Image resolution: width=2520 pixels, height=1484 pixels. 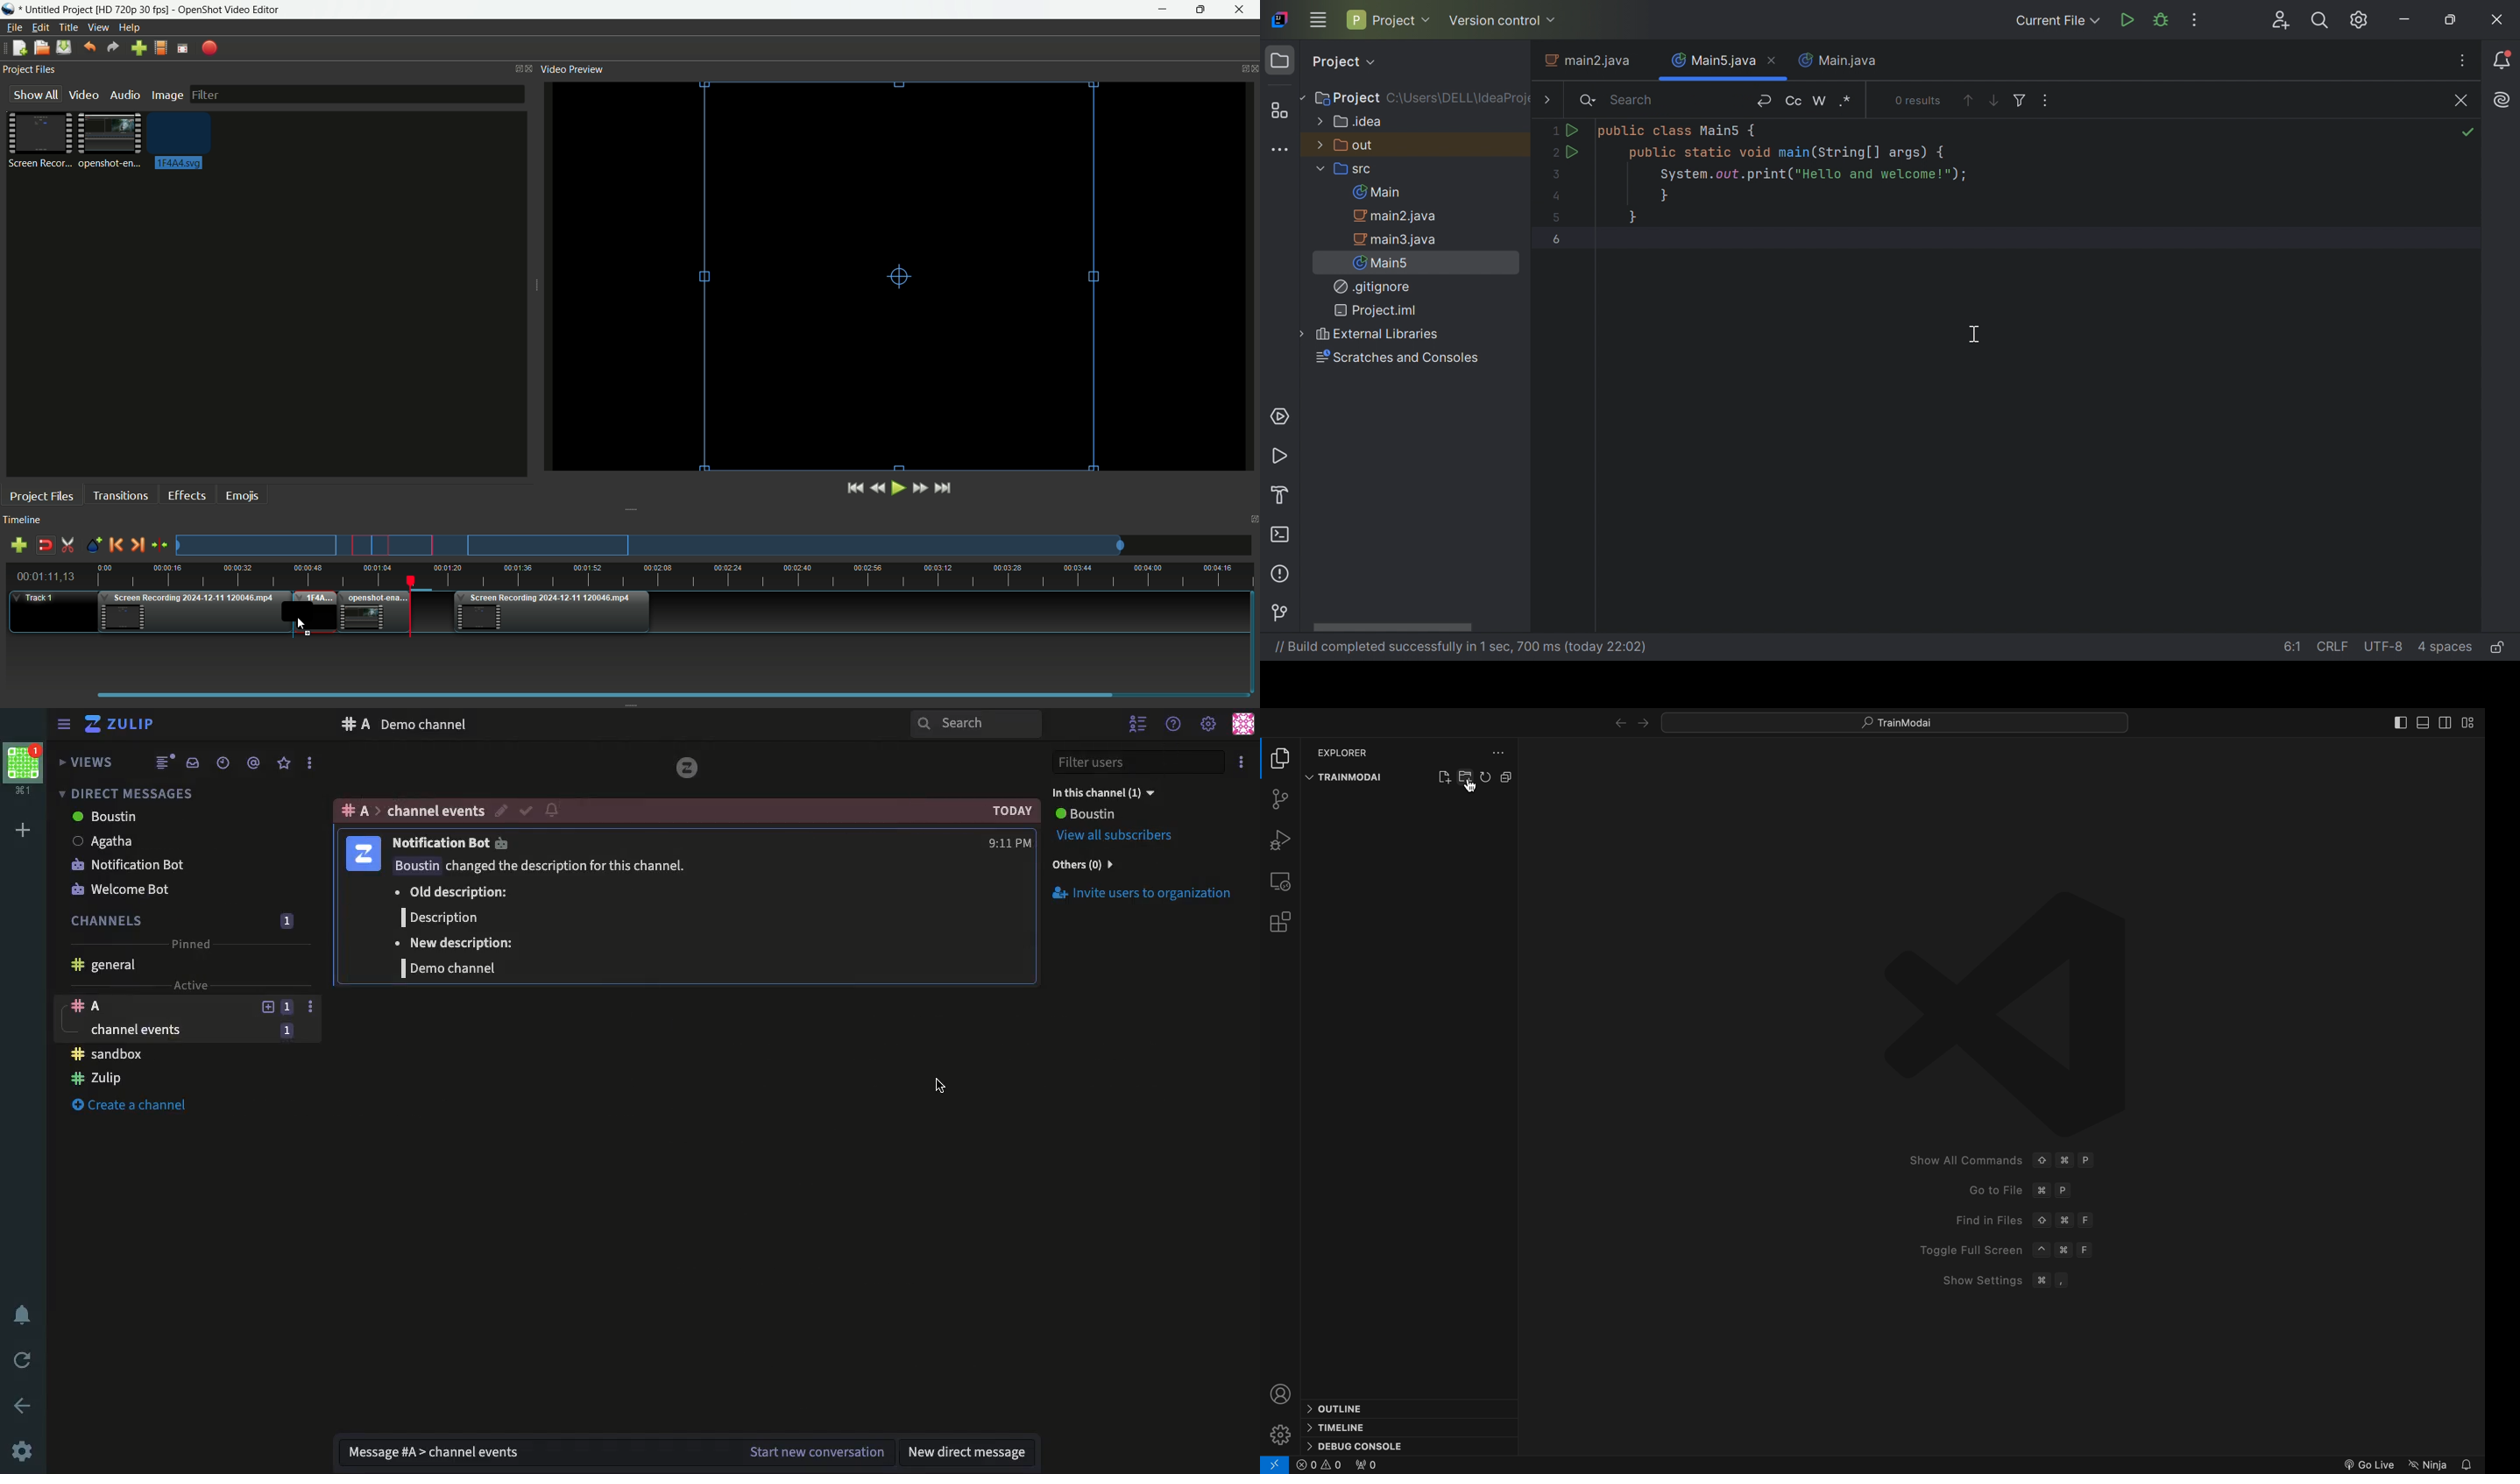 What do you see at coordinates (1282, 112) in the screenshot?
I see `Structure` at bounding box center [1282, 112].